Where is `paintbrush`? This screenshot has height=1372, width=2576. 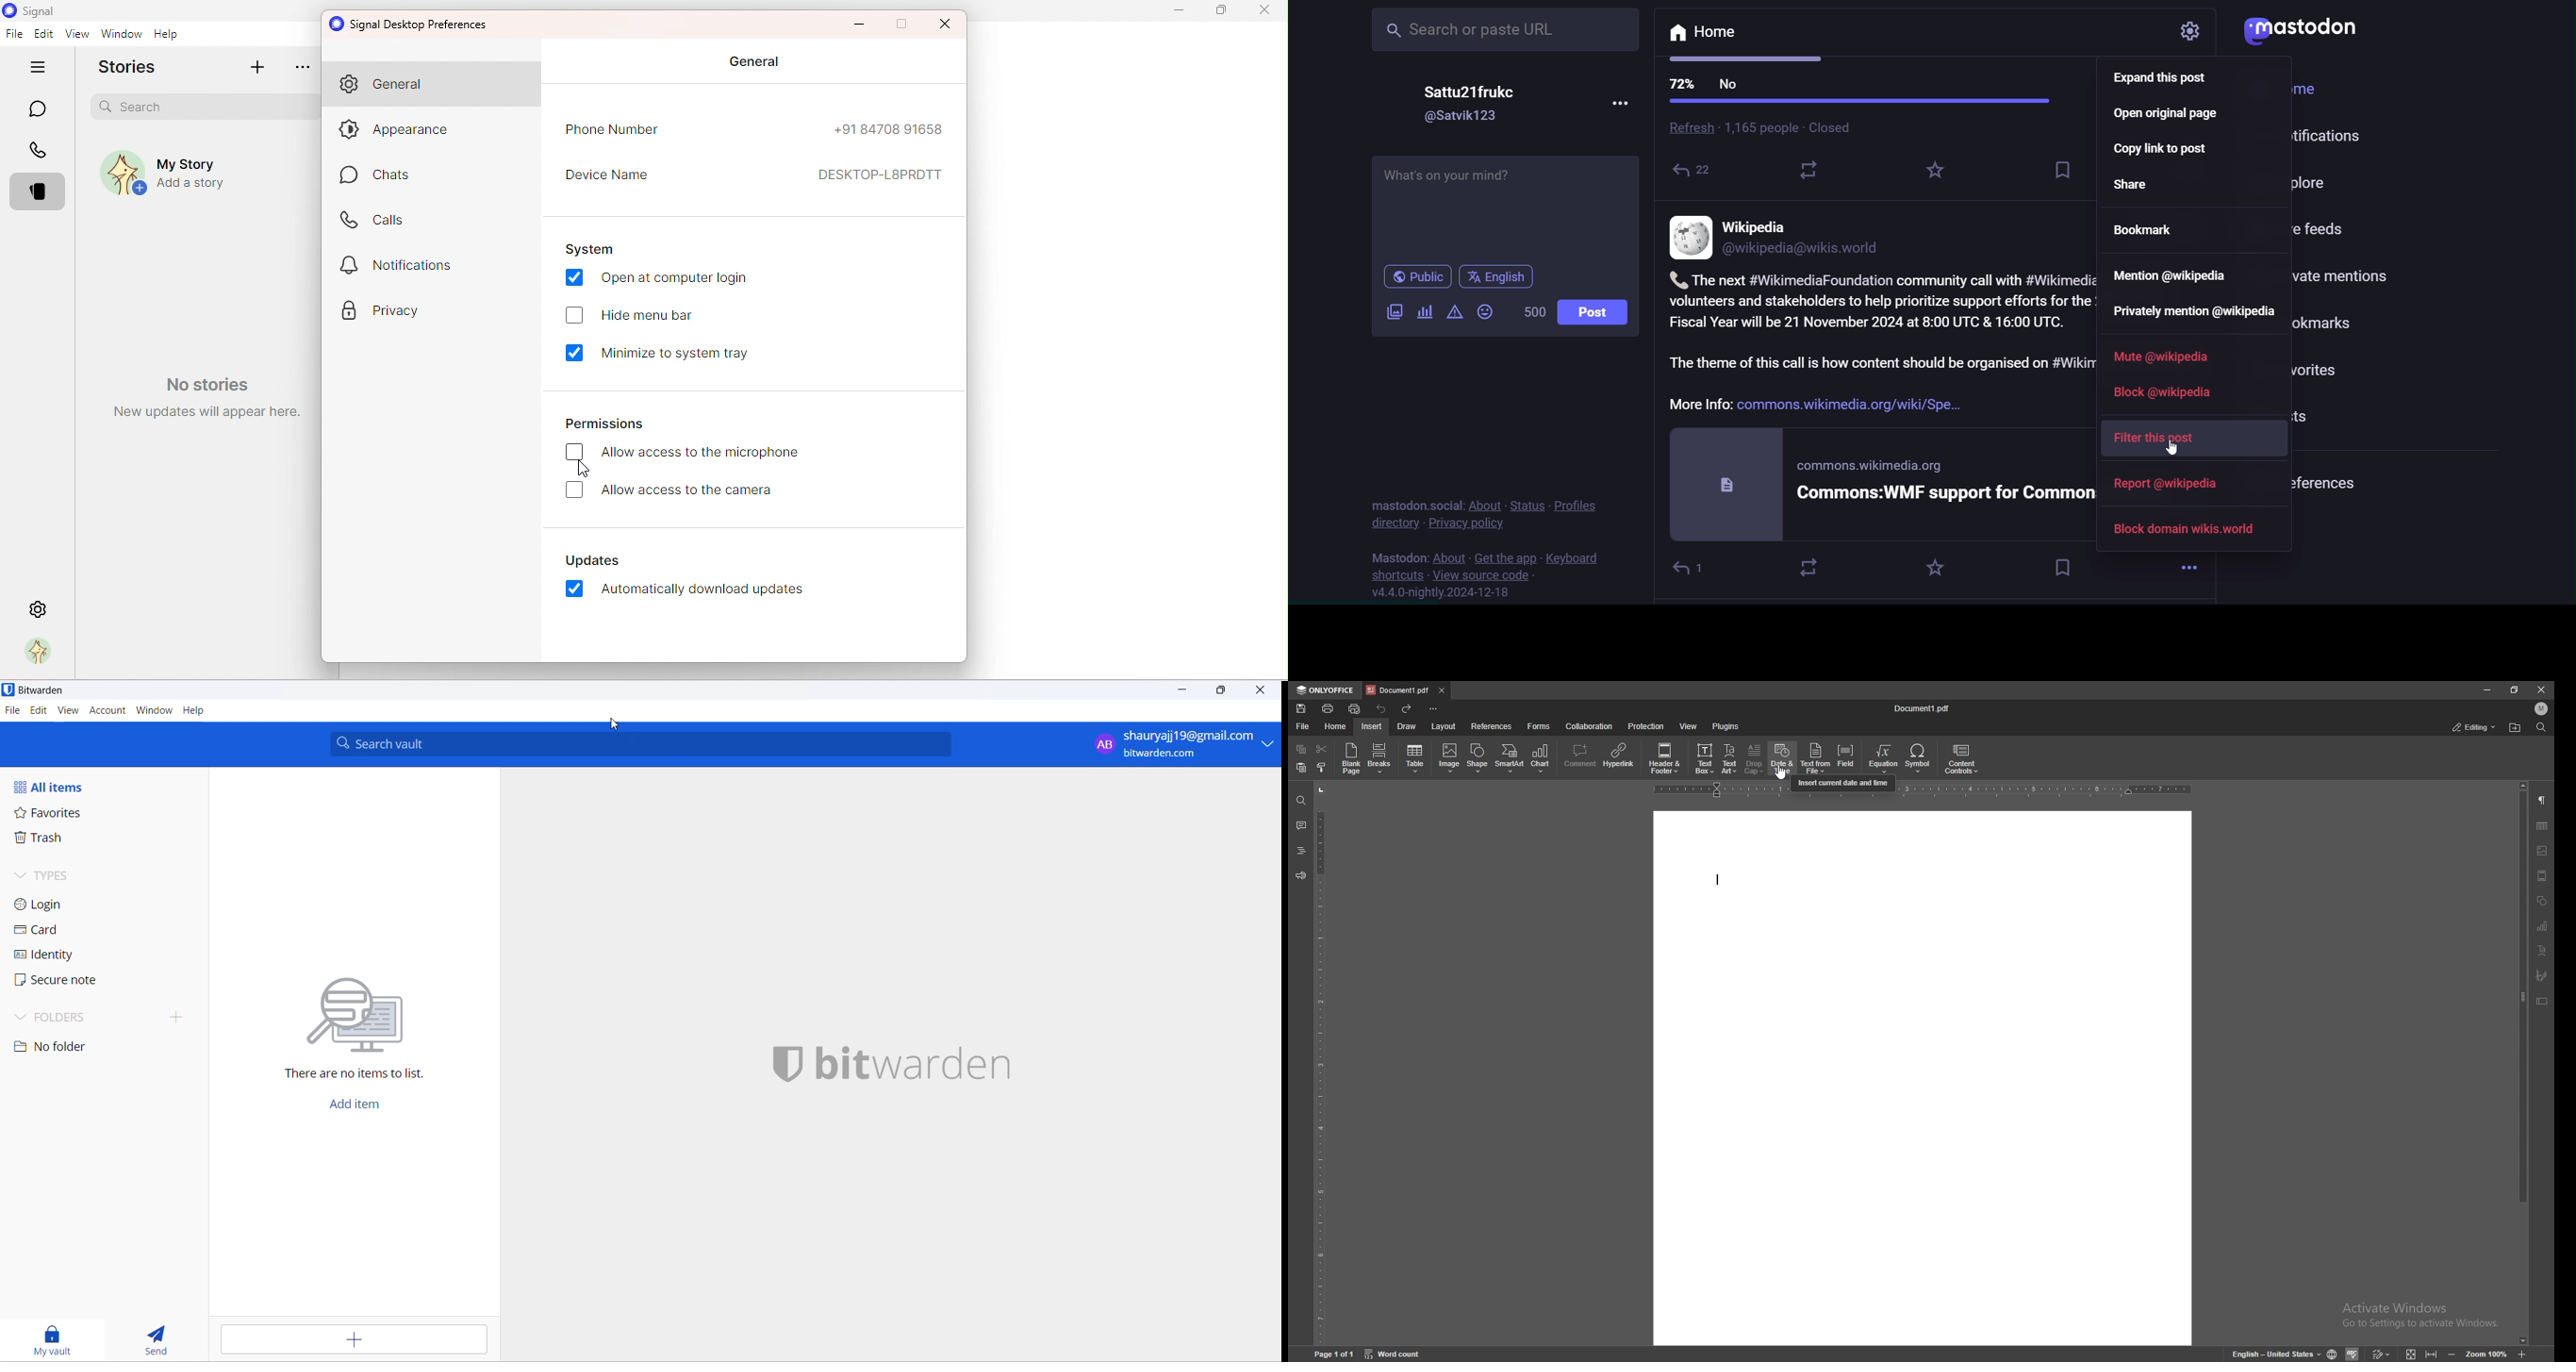 paintbrush is located at coordinates (2544, 975).